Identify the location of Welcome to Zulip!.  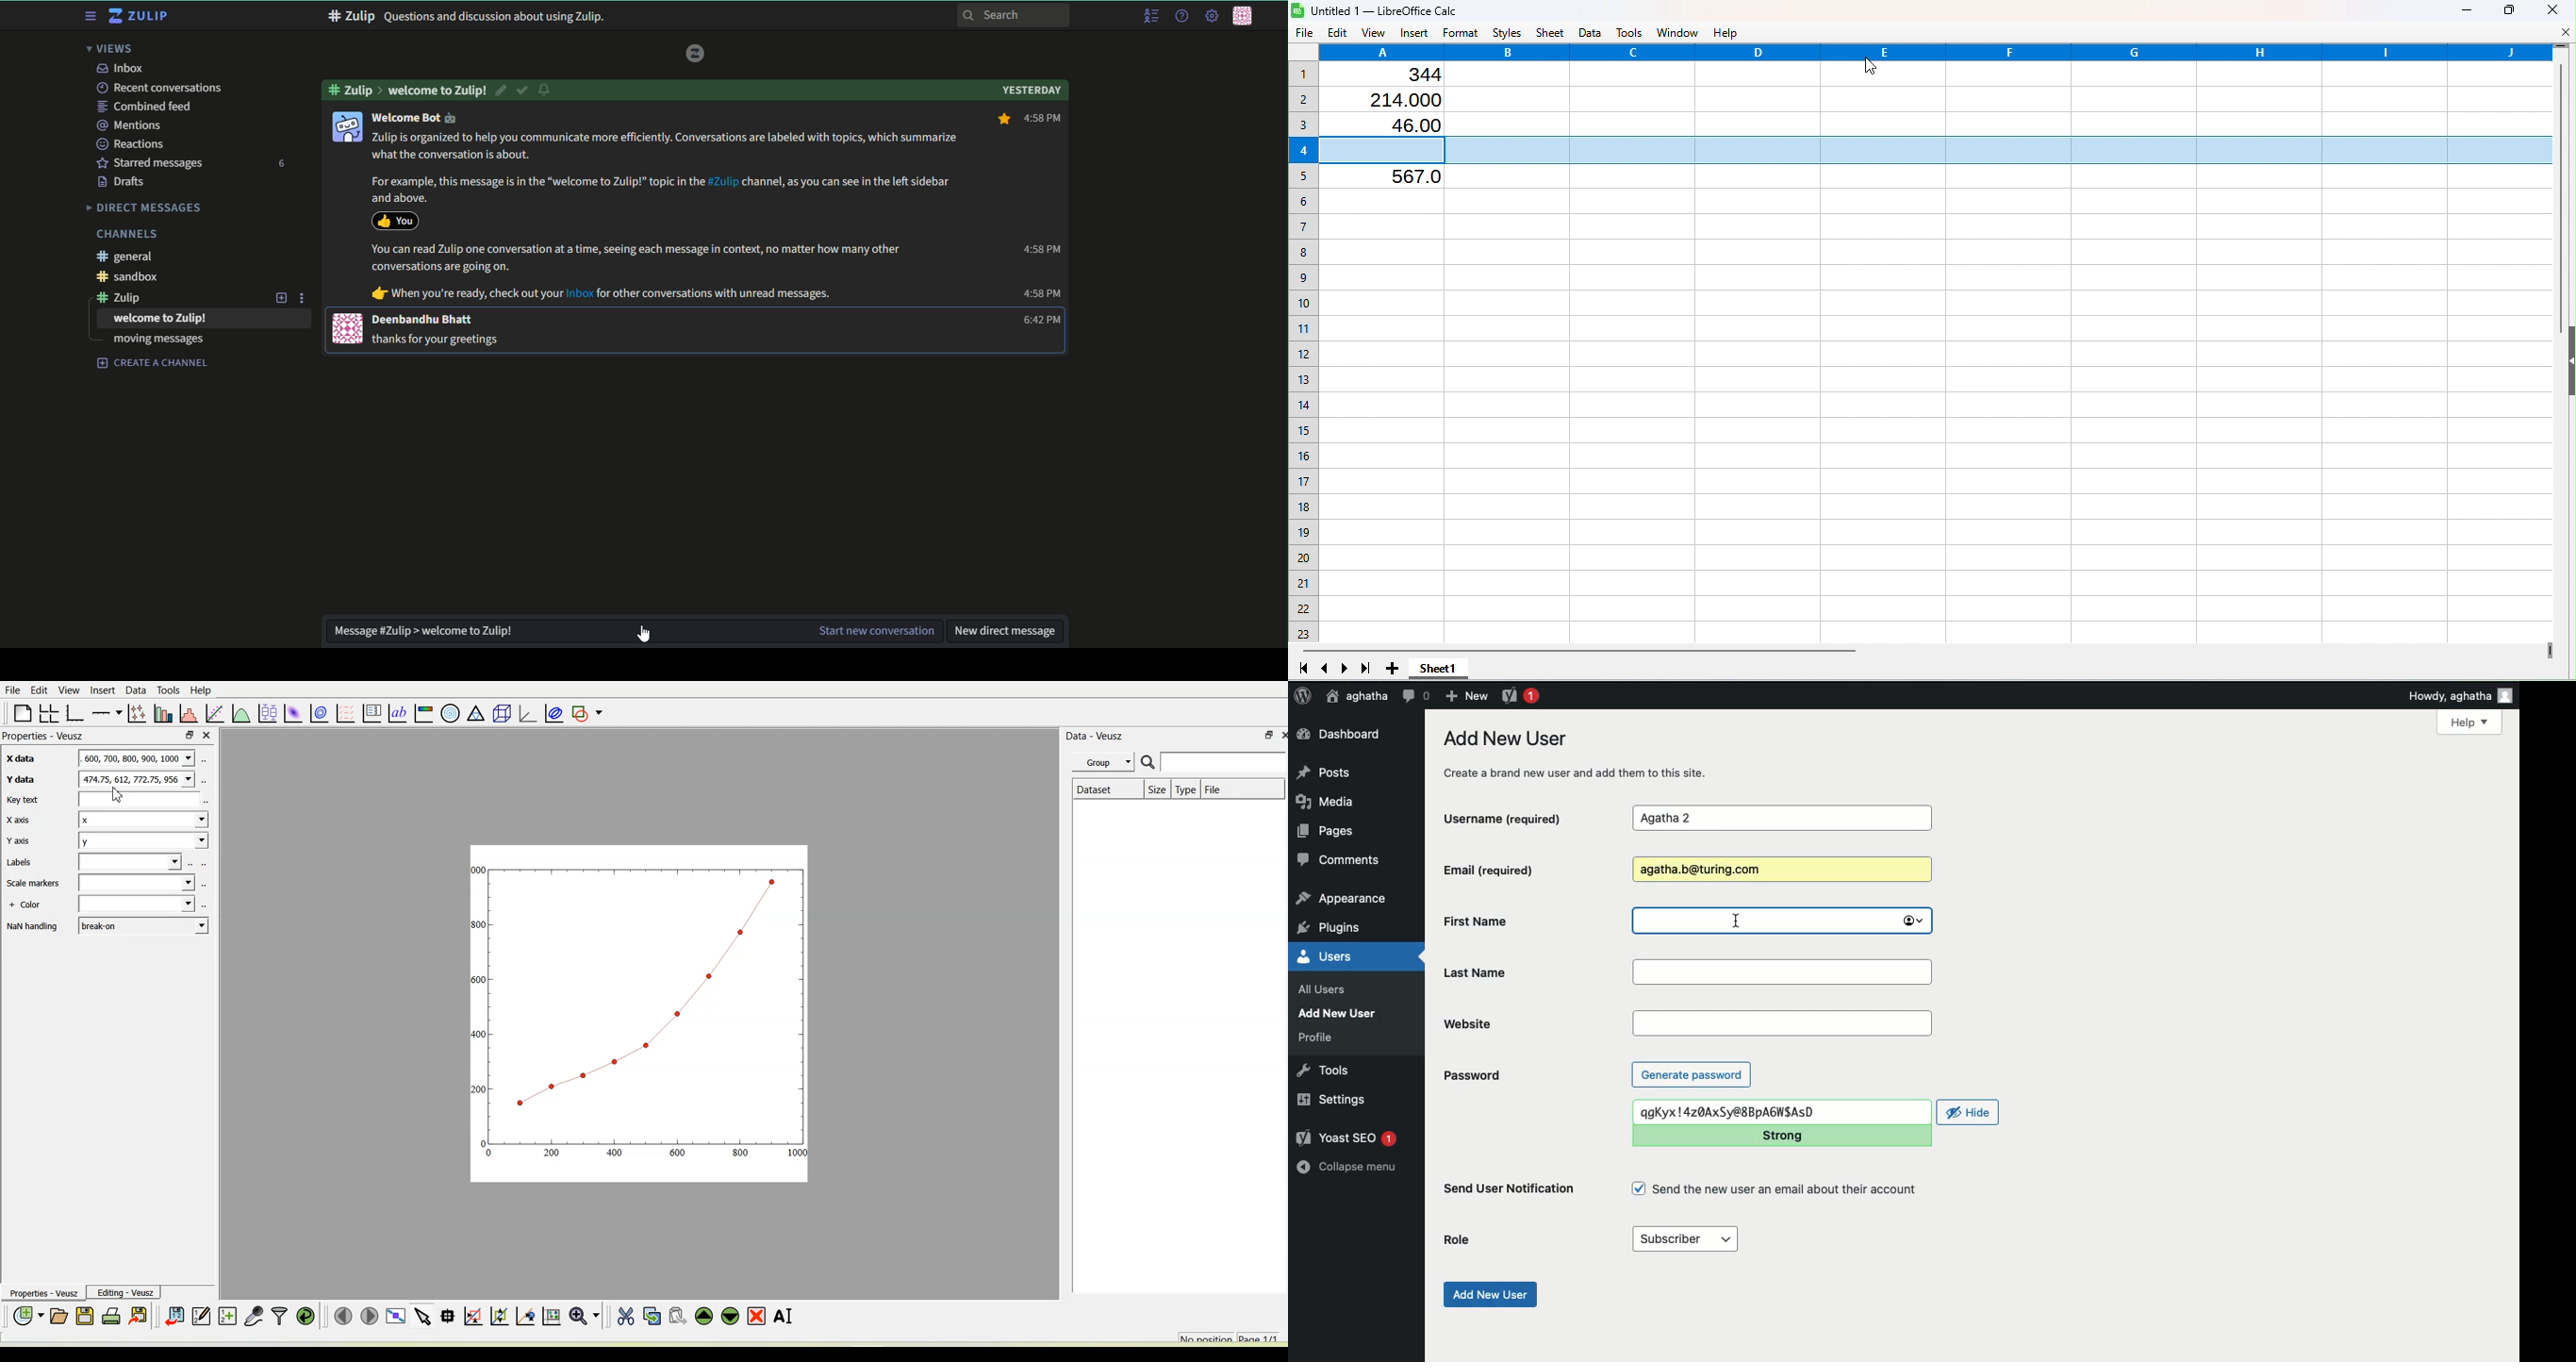
(161, 319).